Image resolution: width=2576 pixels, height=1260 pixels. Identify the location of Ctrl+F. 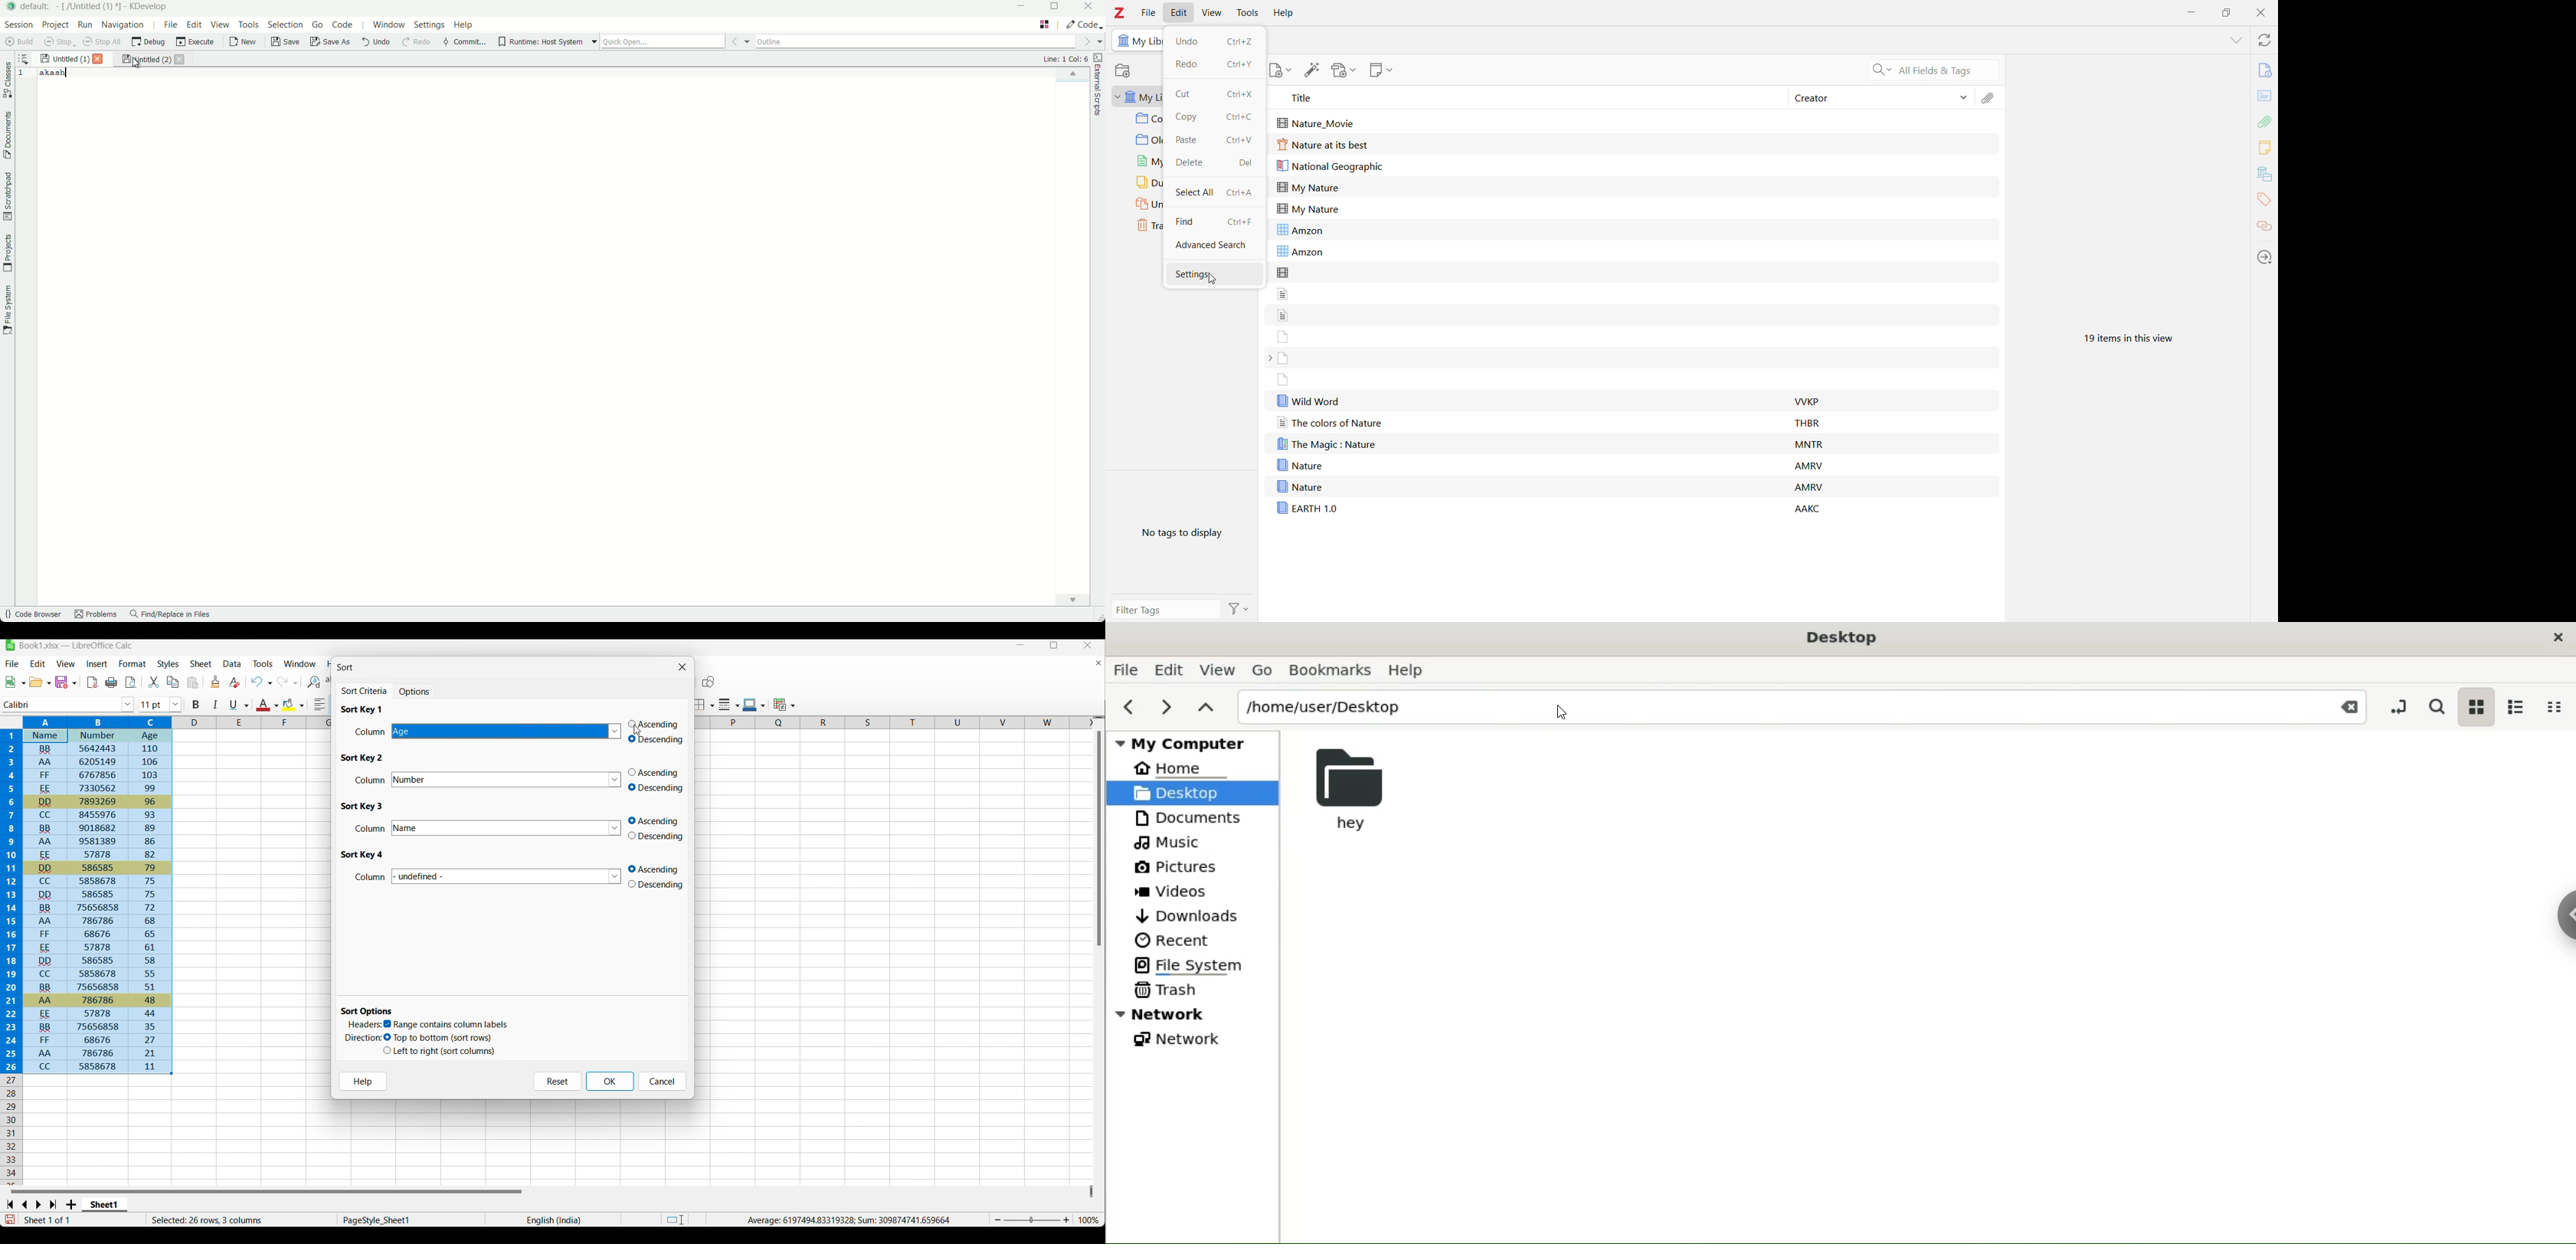
(1240, 222).